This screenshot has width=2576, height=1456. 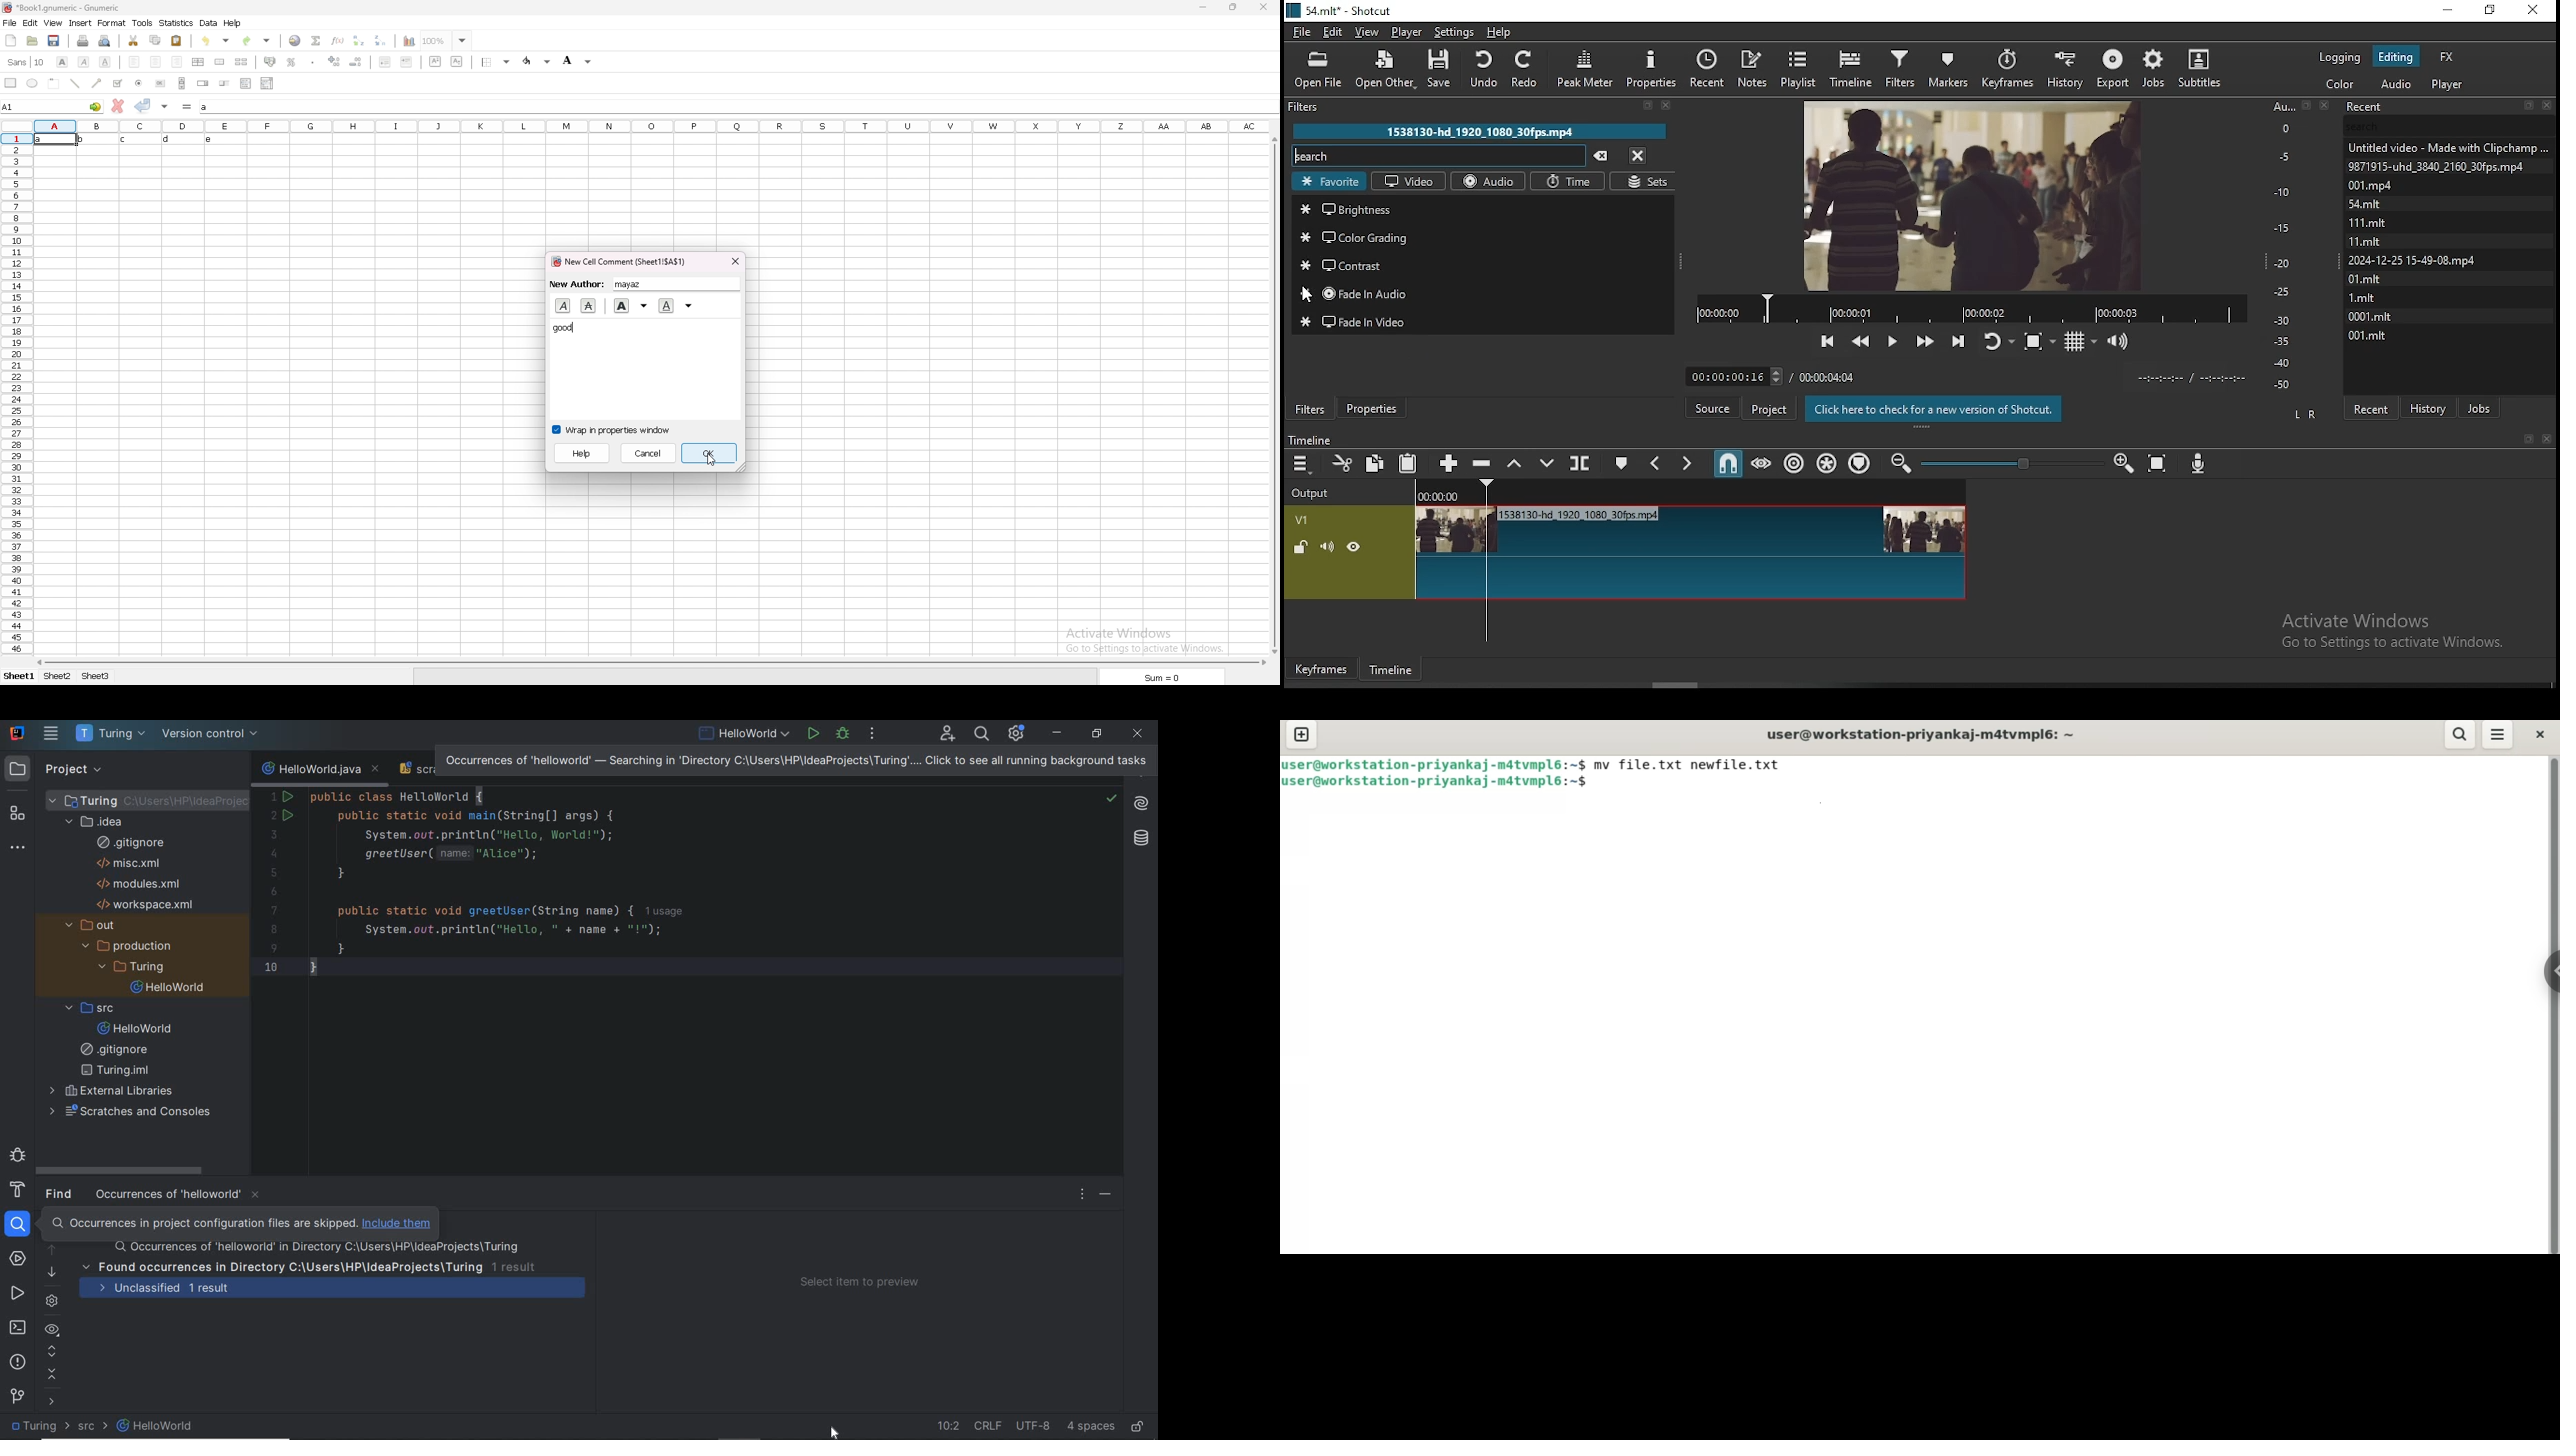 I want to click on subtitles, so click(x=2207, y=69).